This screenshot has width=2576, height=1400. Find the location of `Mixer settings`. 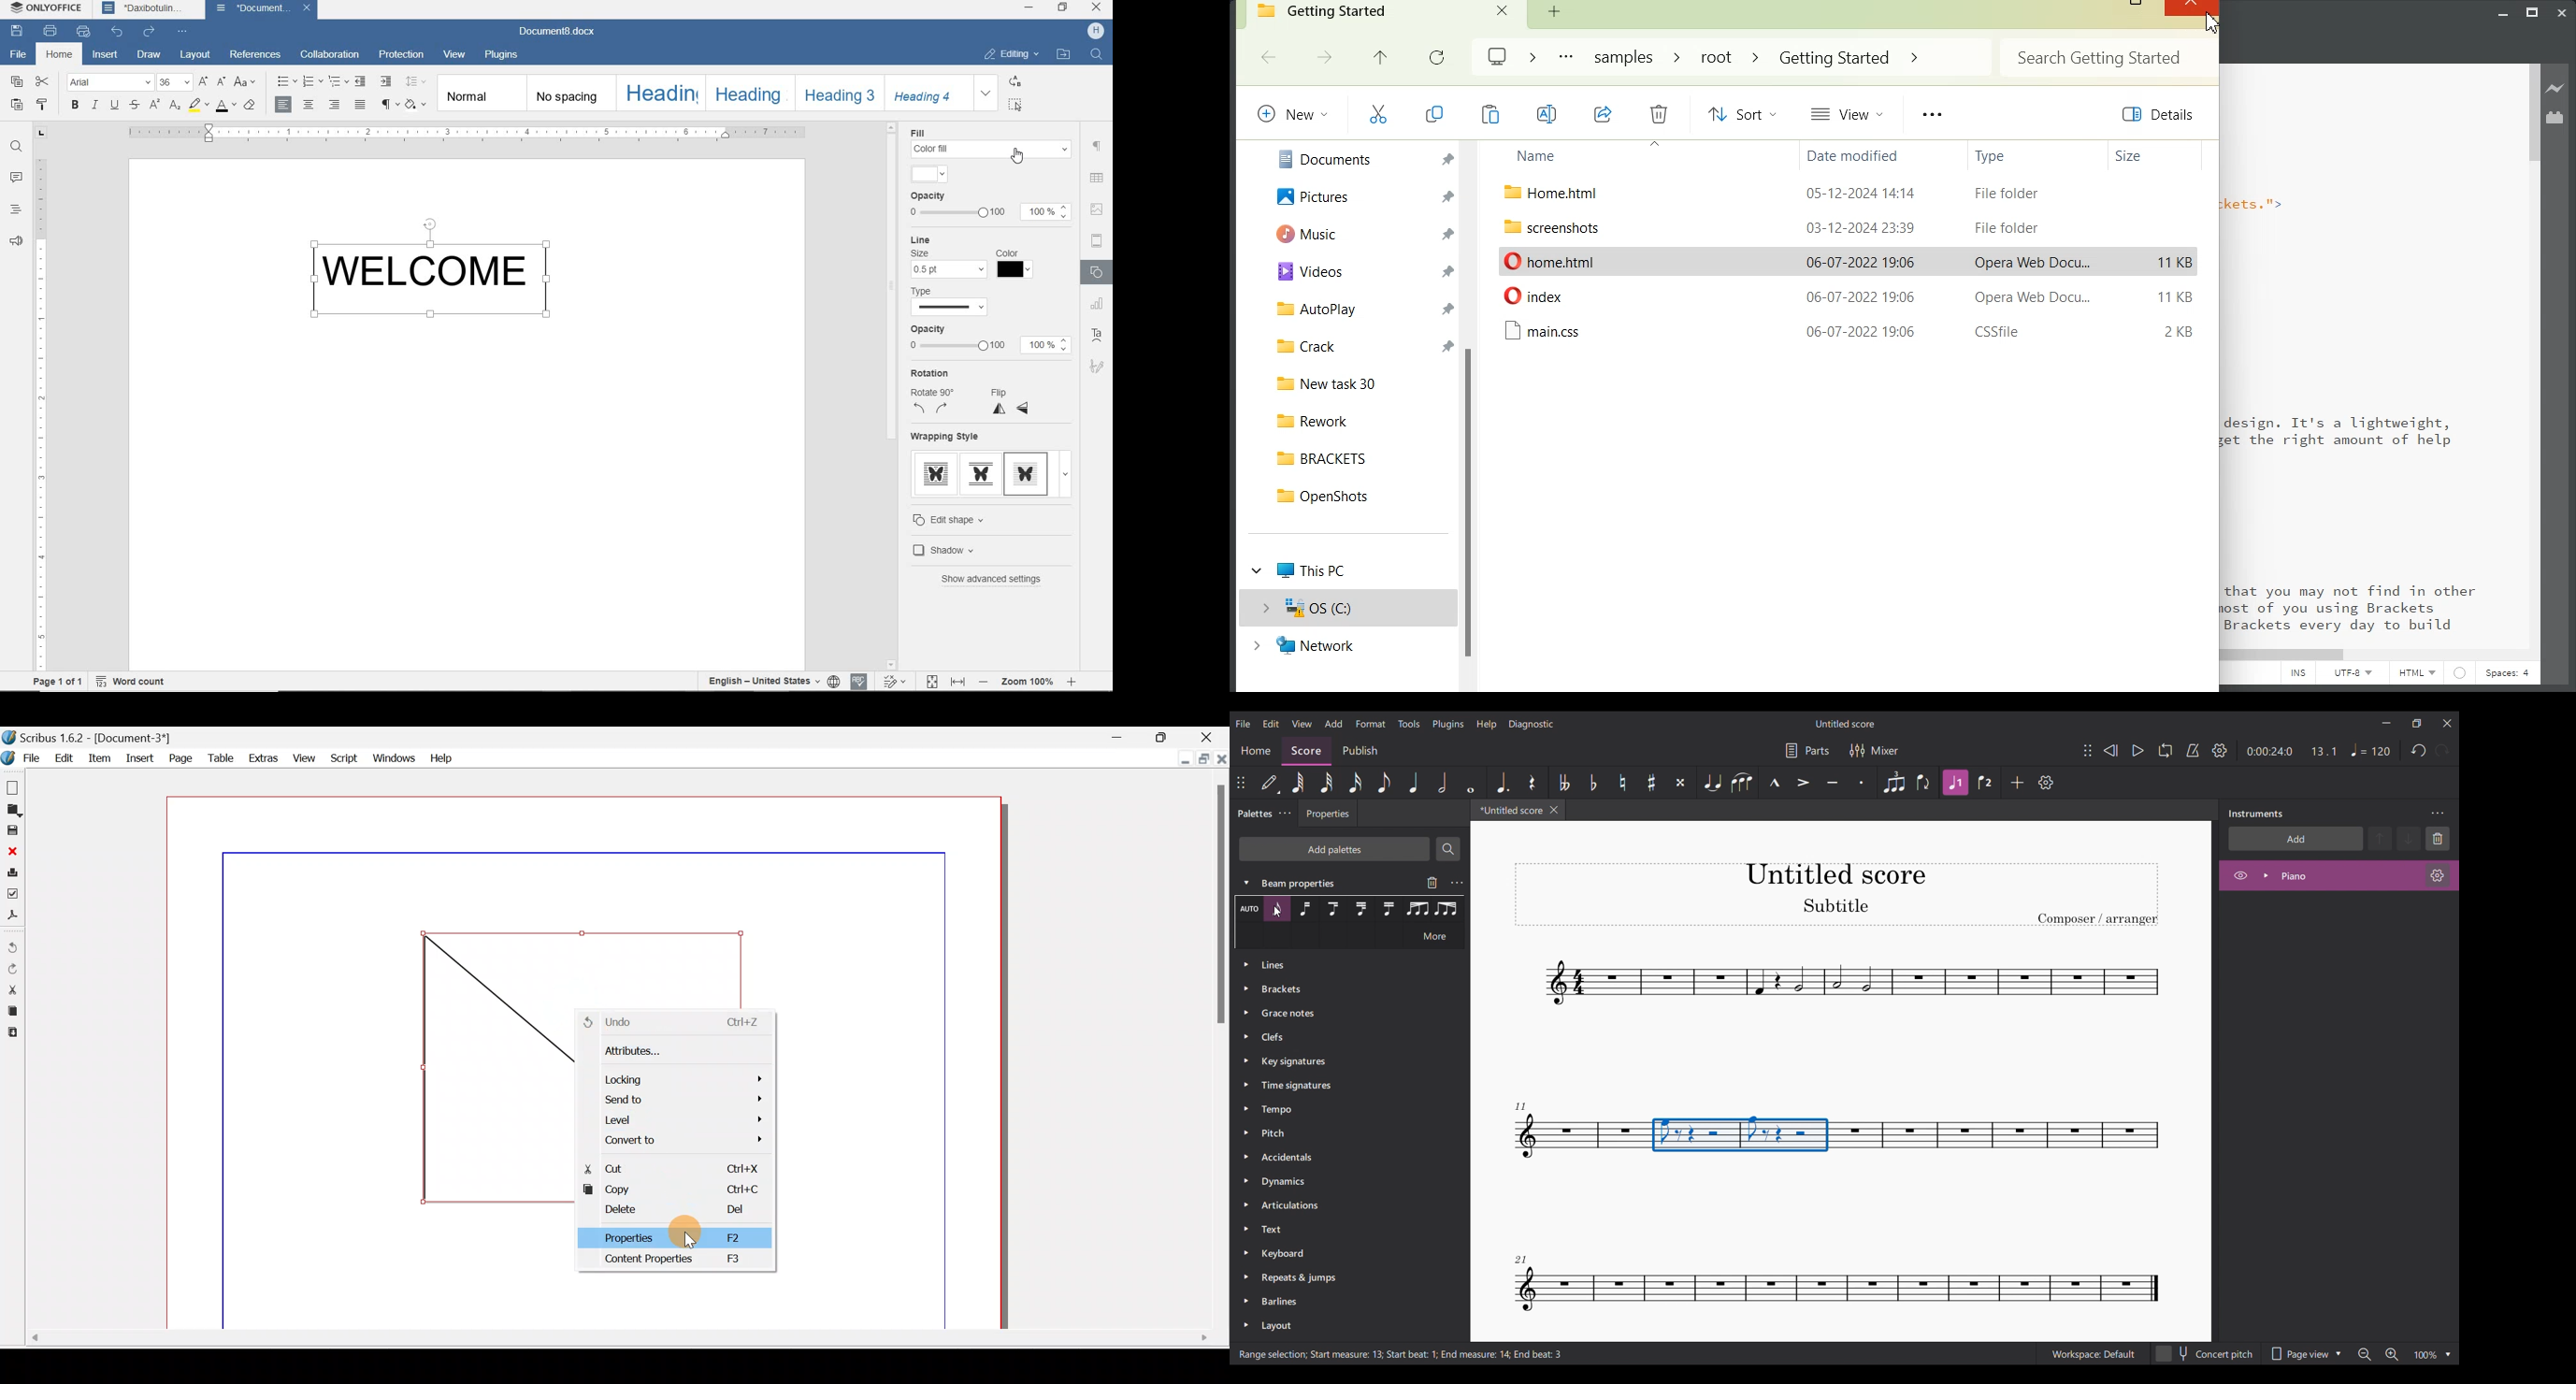

Mixer settings is located at coordinates (1875, 750).